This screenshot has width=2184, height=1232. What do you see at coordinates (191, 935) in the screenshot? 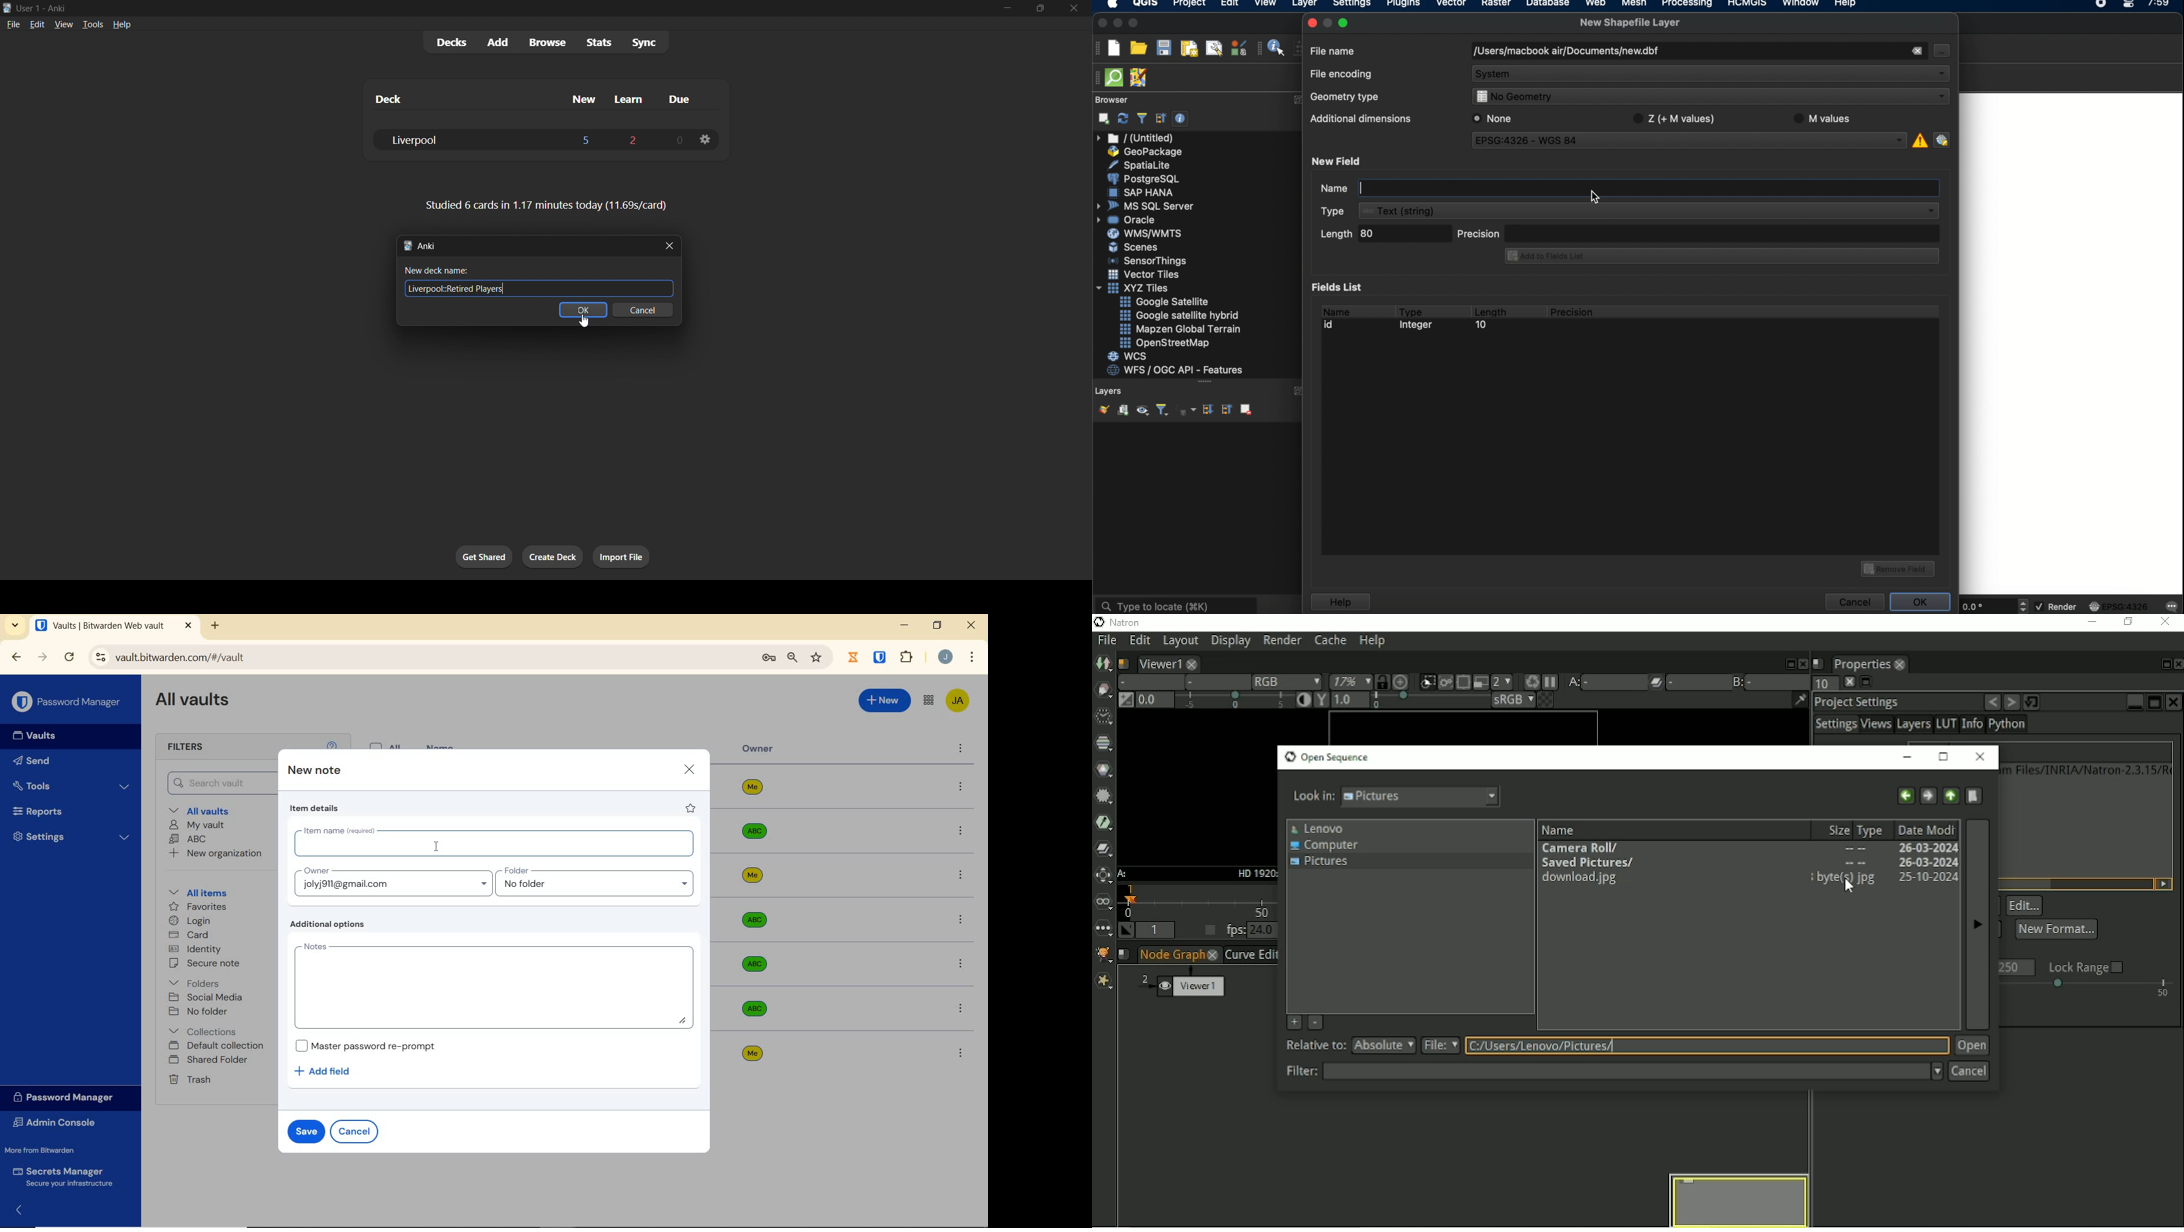
I see `card` at bounding box center [191, 935].